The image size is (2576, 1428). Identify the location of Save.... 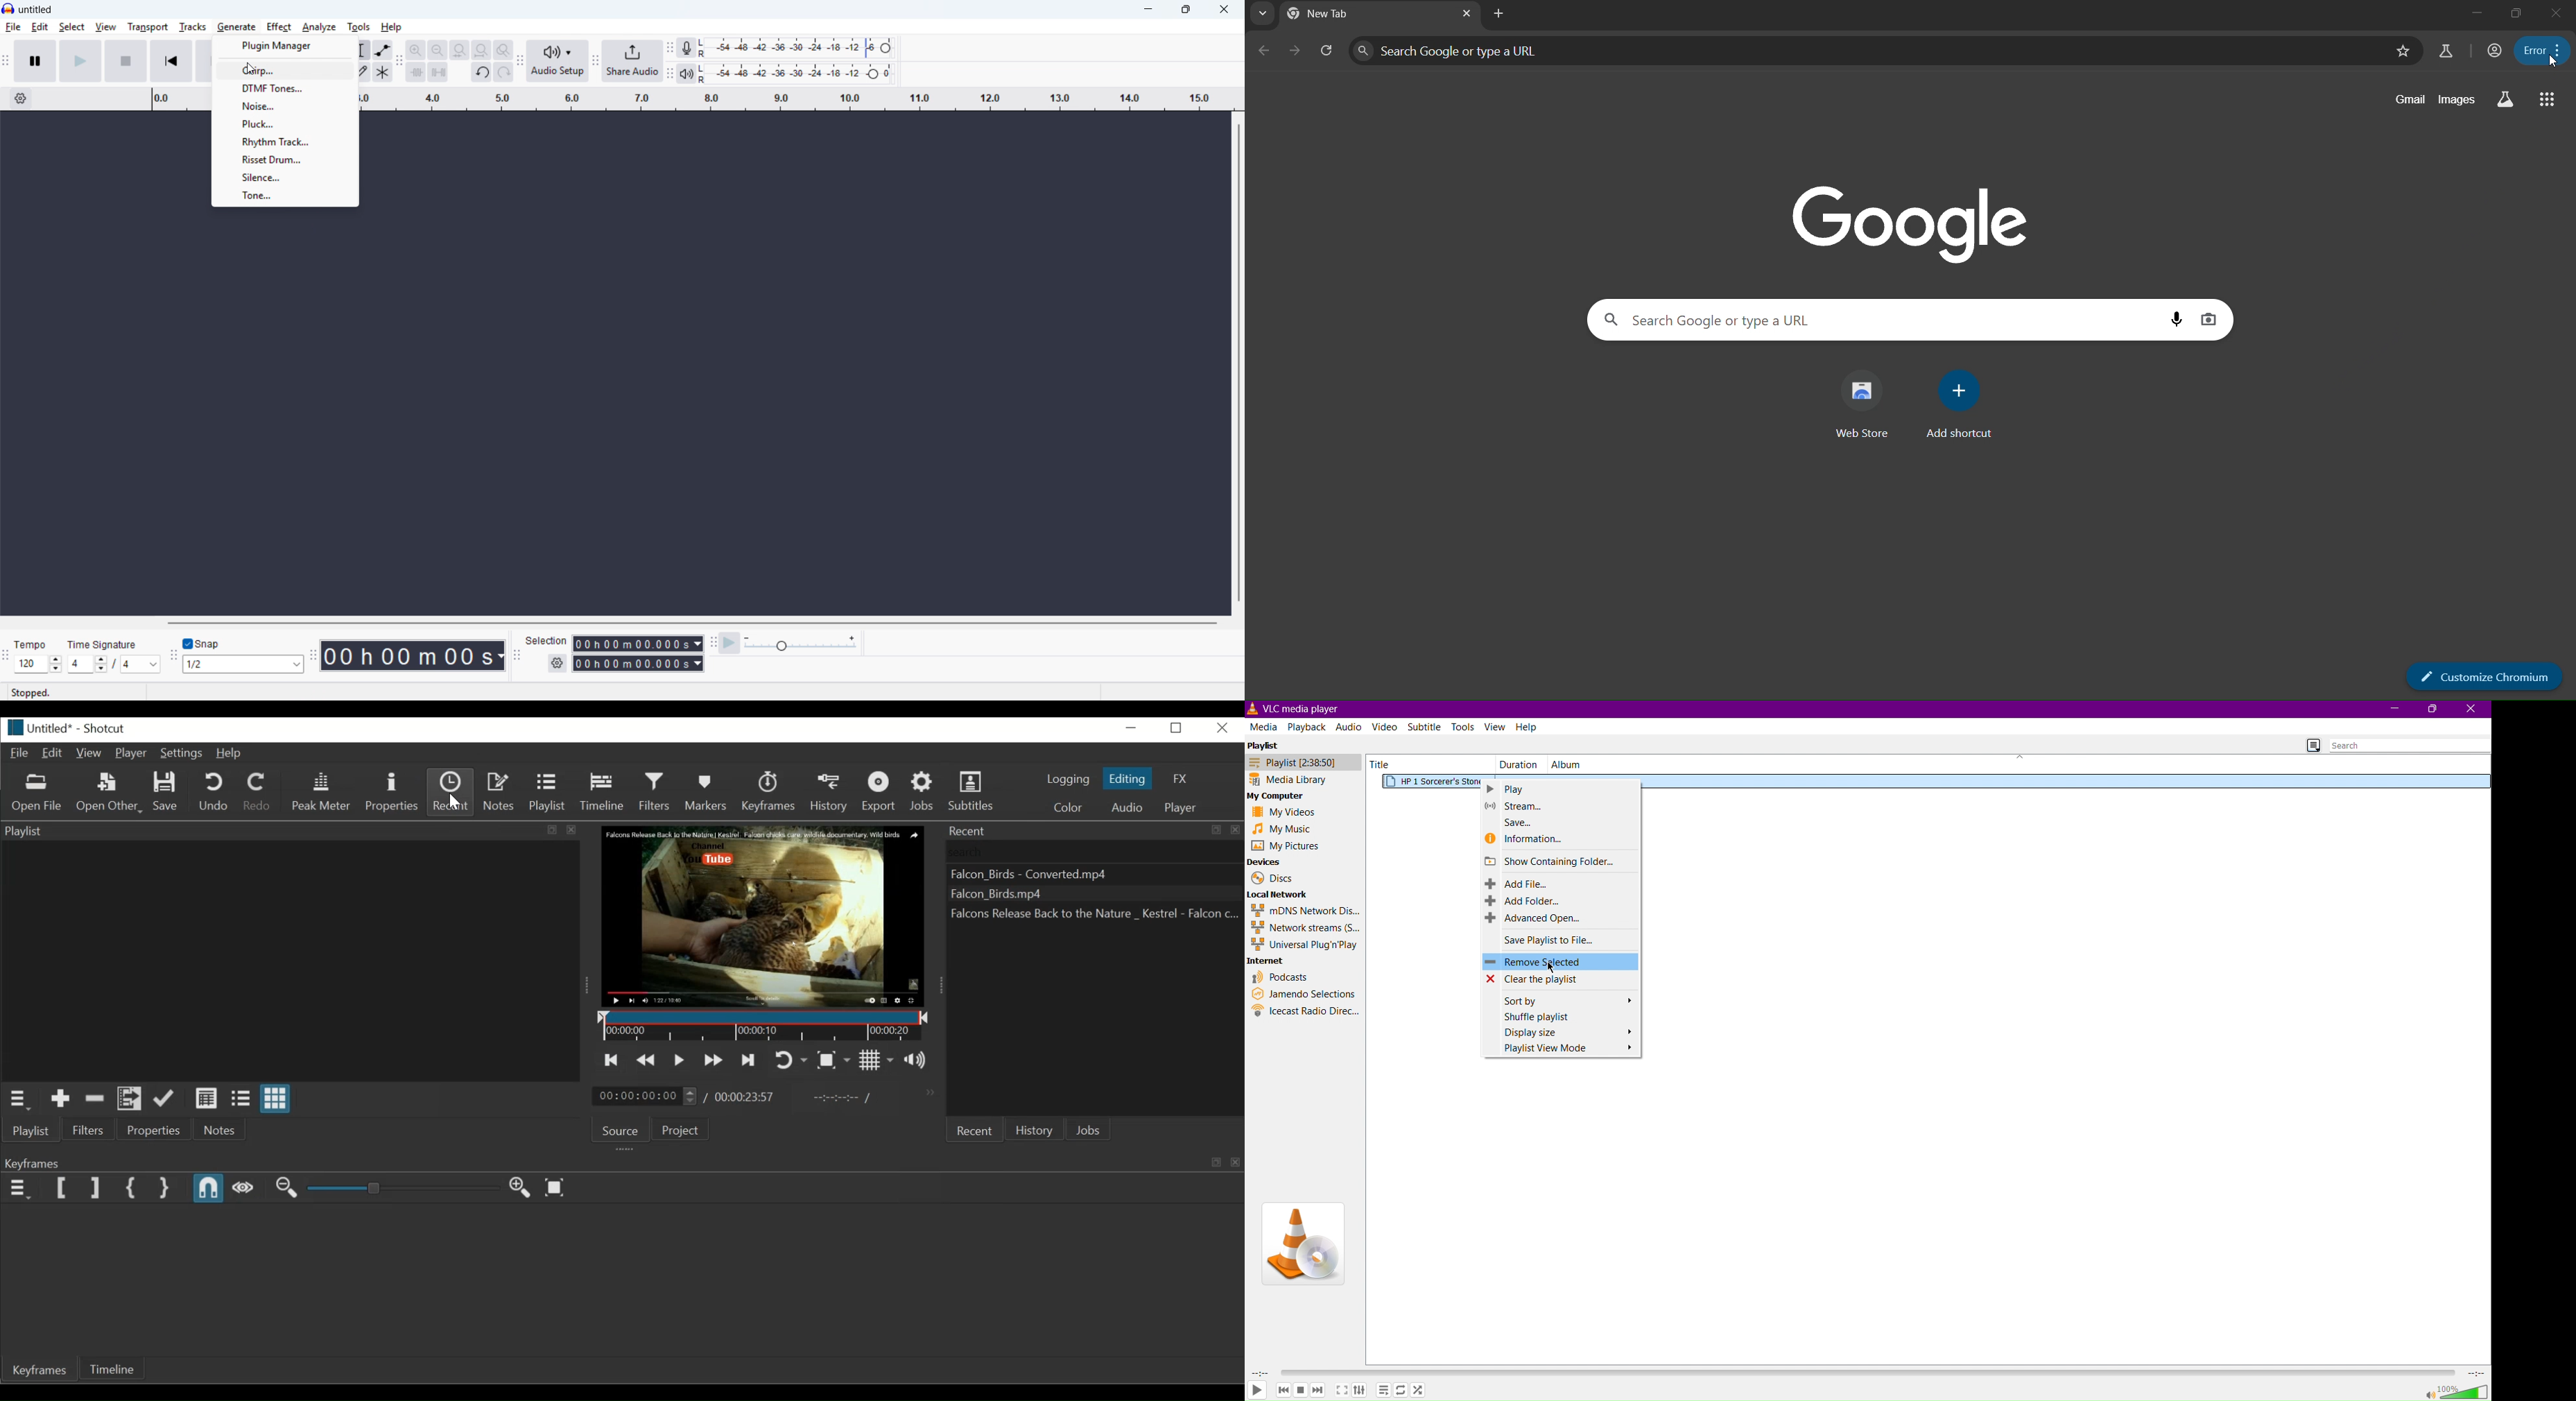
(1554, 820).